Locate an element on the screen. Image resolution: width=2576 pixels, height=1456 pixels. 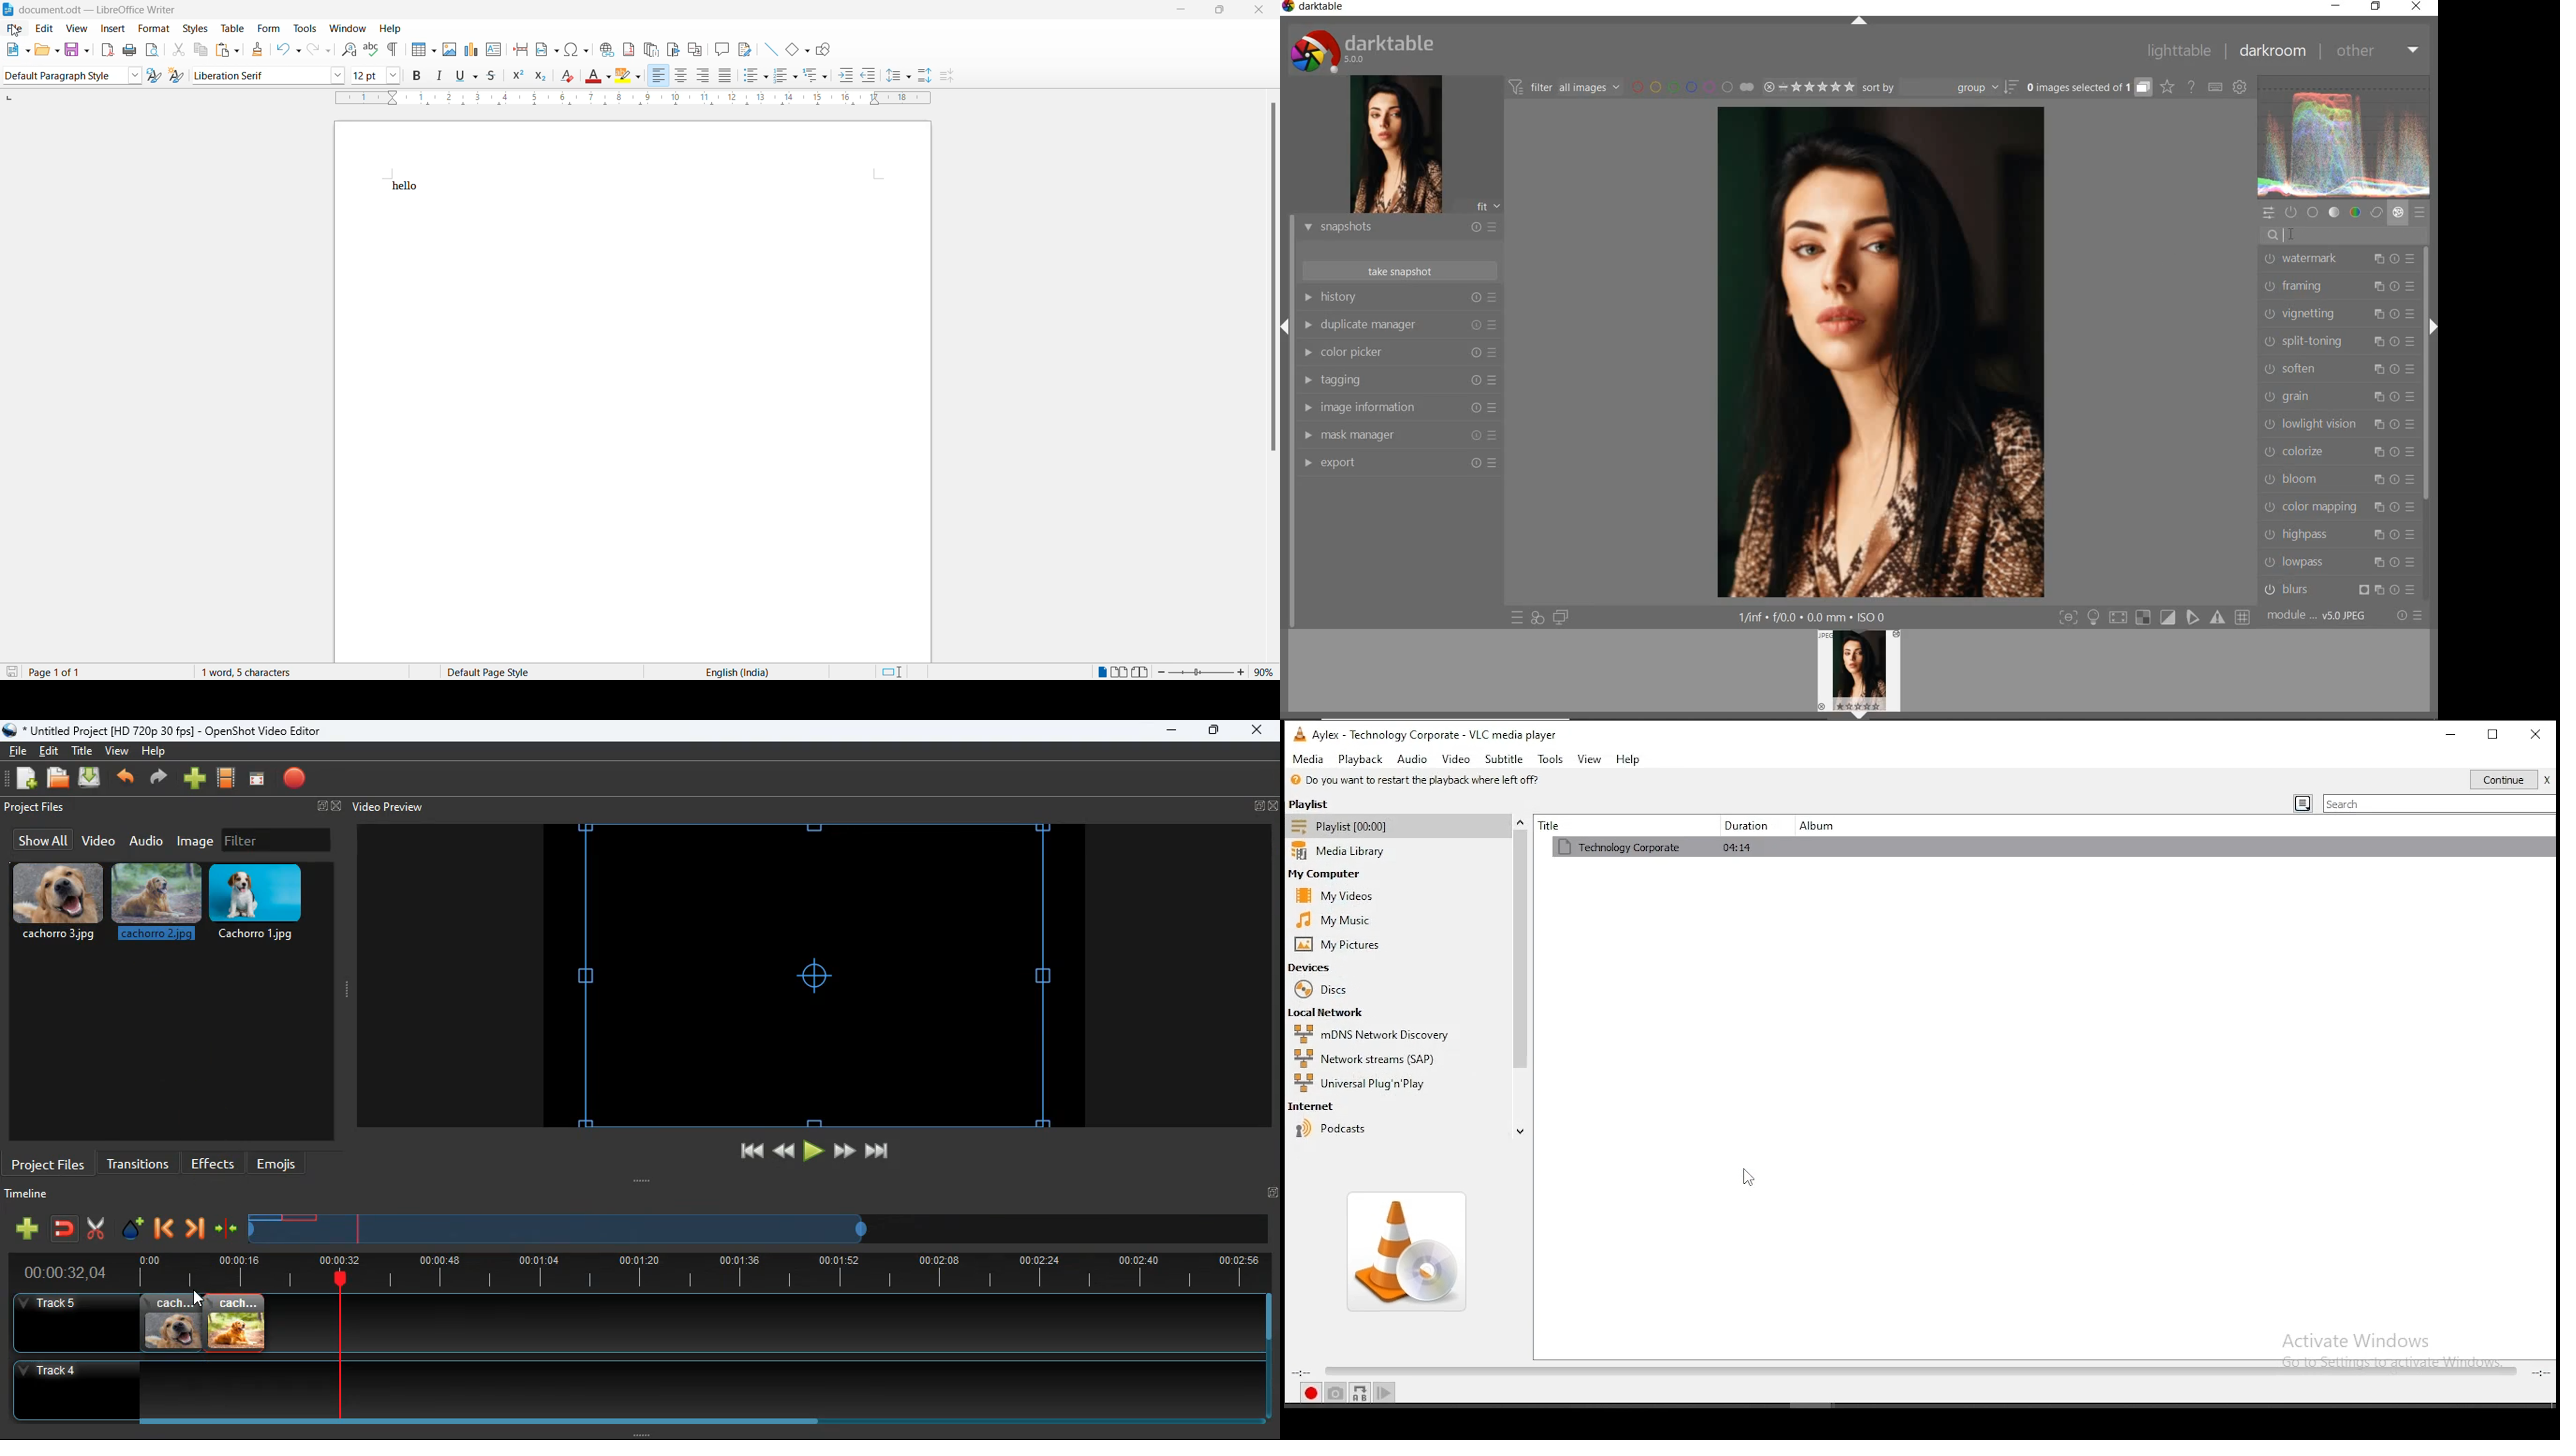
text colour is located at coordinates (599, 75).